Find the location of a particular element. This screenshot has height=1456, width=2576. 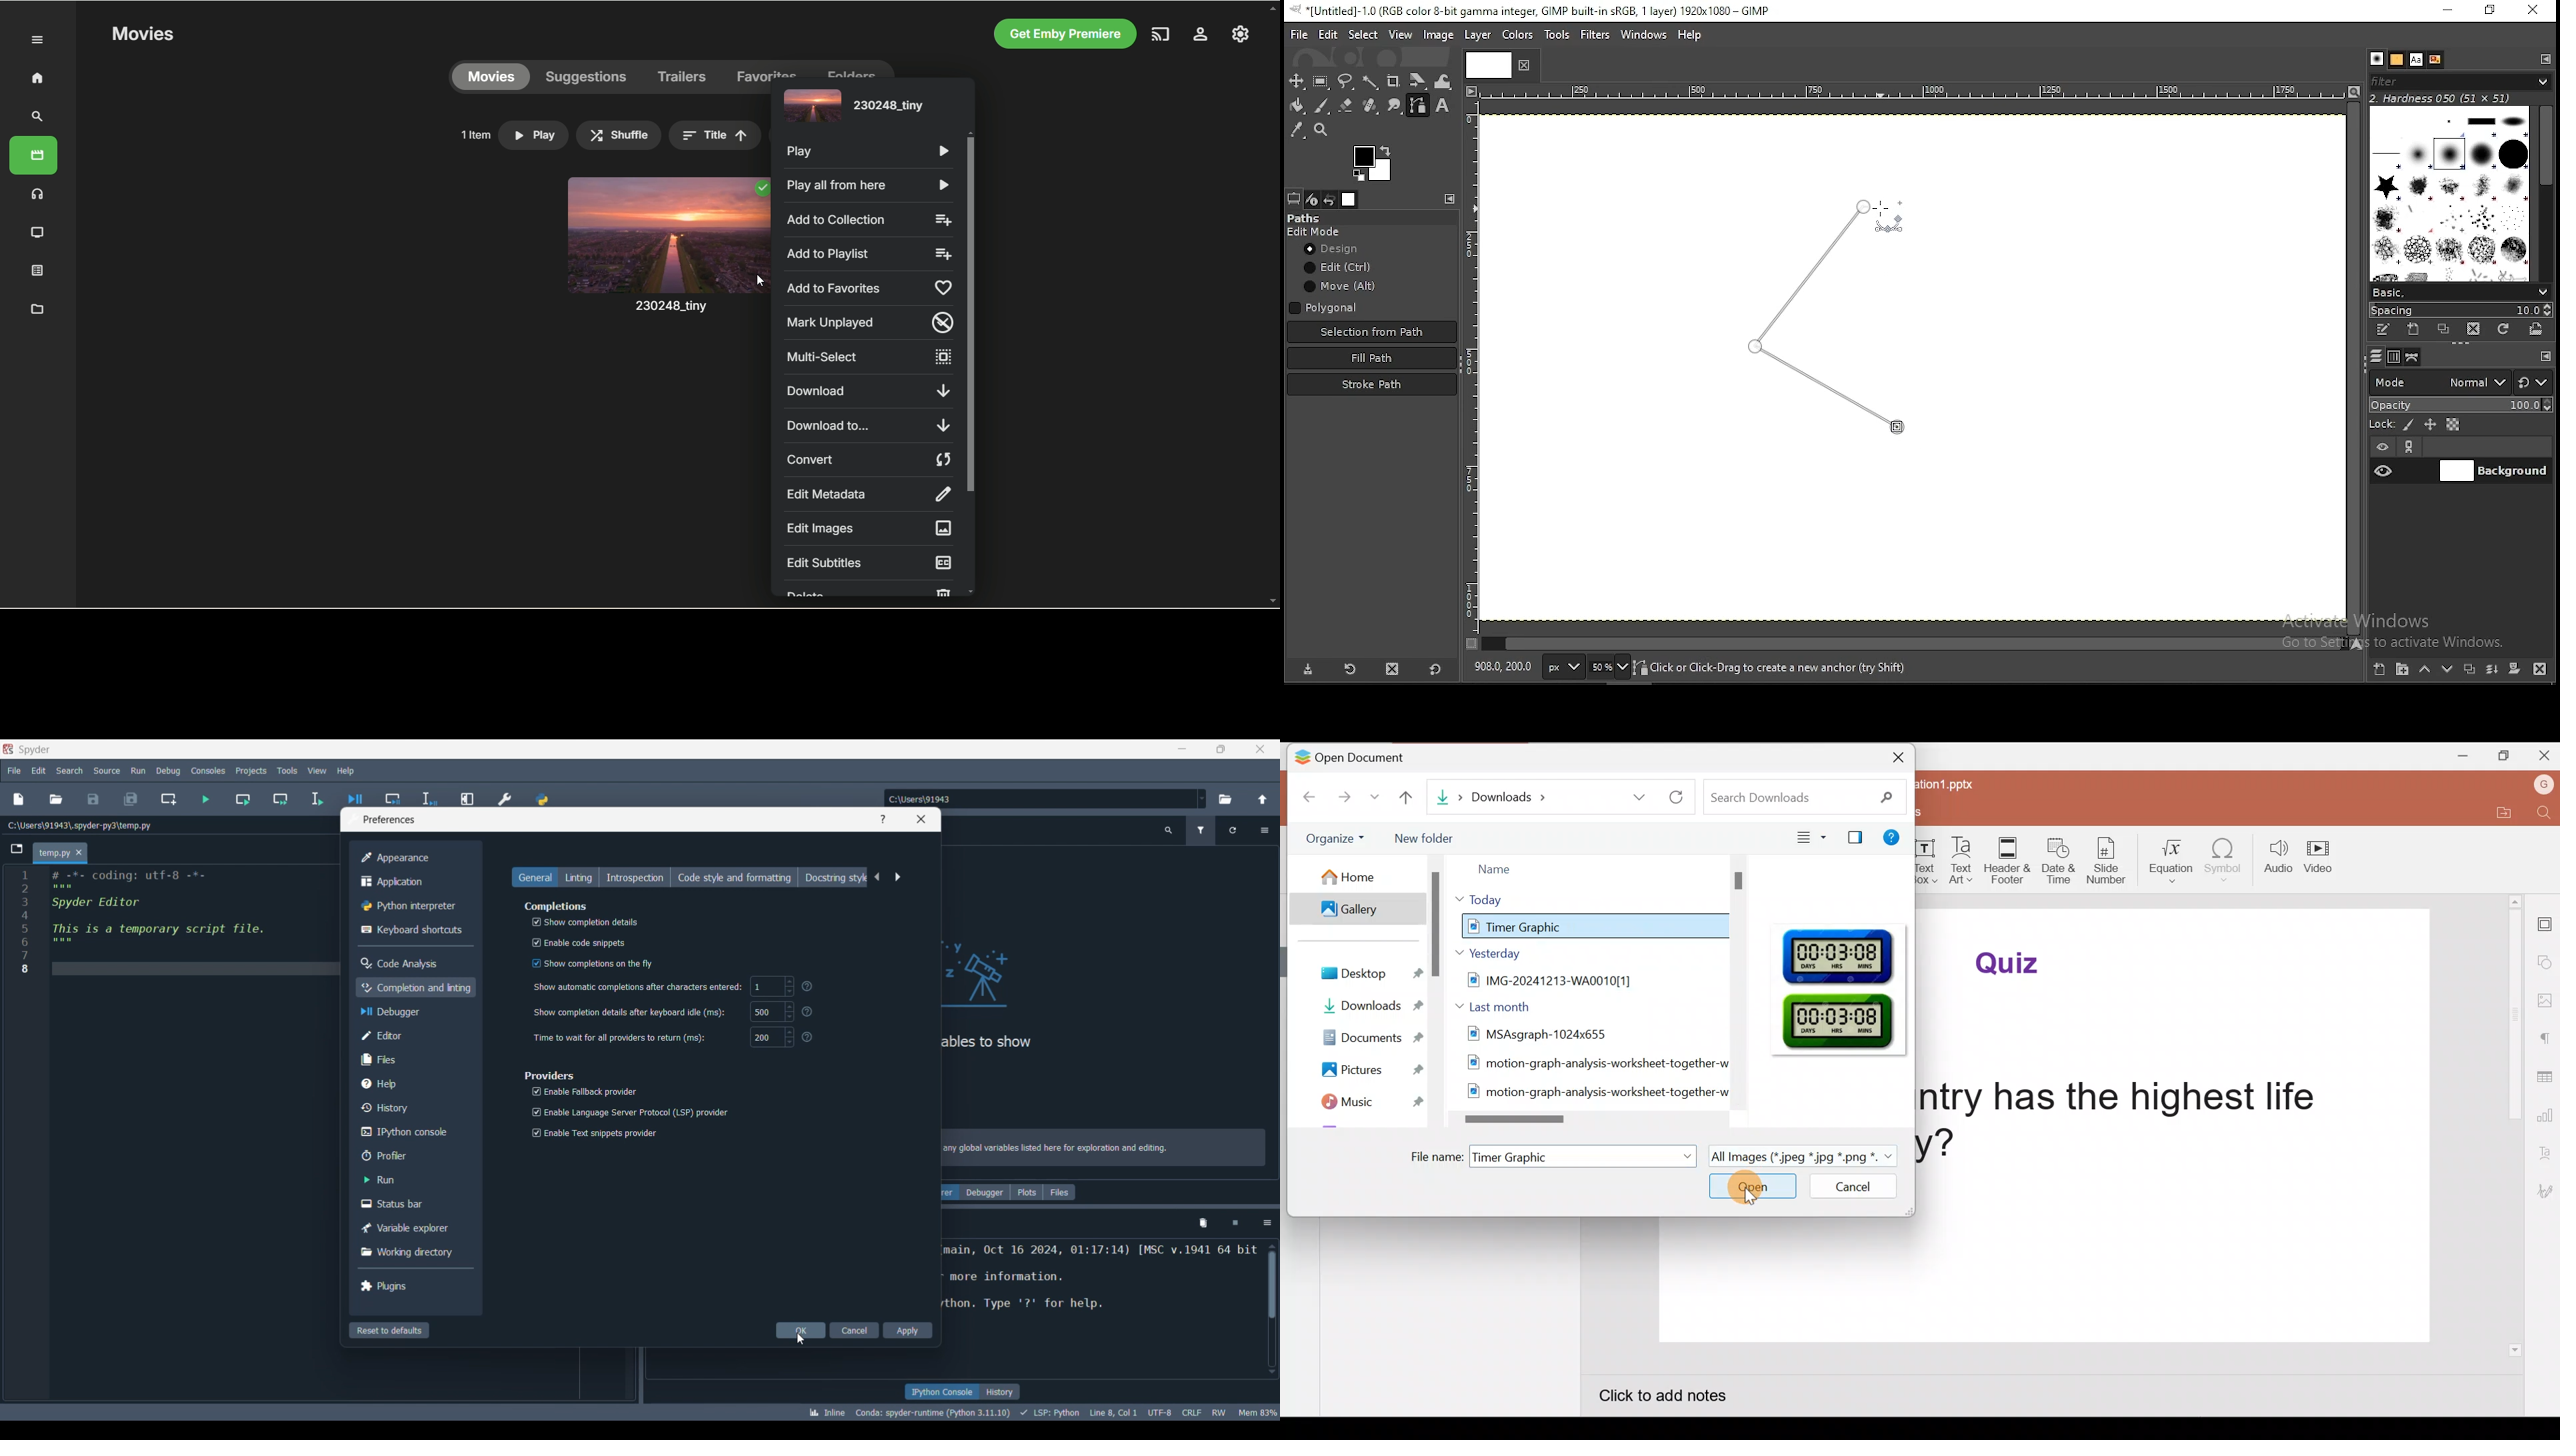

Open file is located at coordinates (55, 799).